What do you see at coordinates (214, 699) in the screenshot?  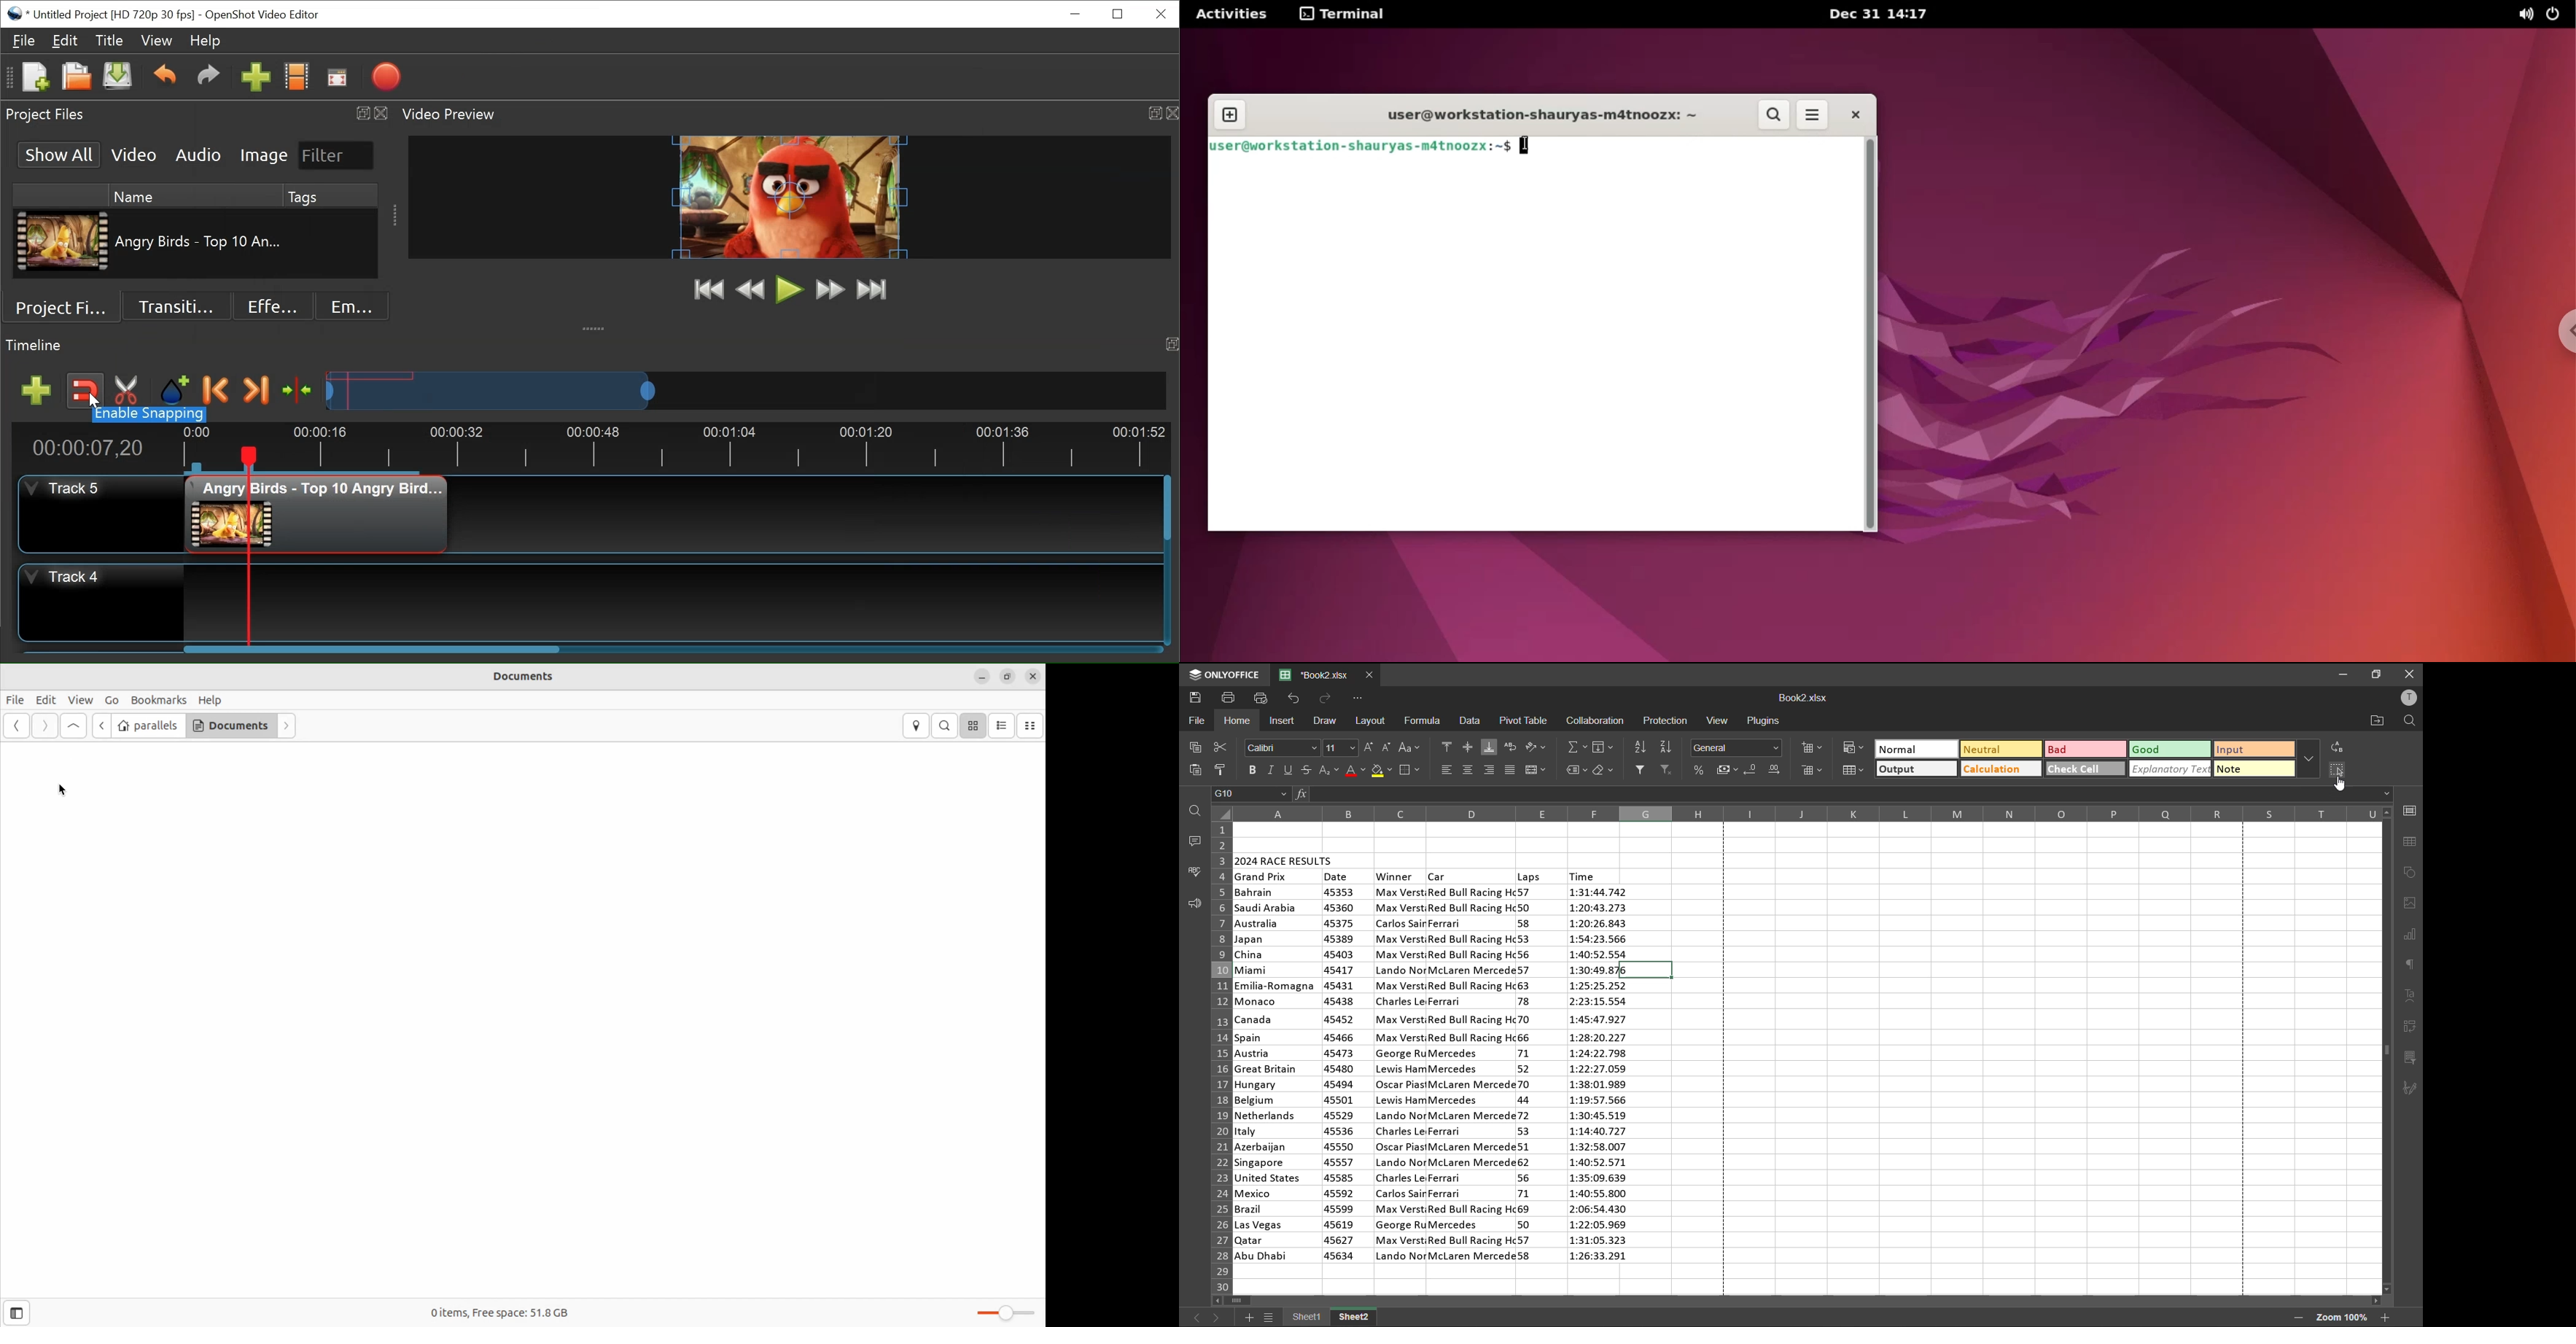 I see `Help` at bounding box center [214, 699].